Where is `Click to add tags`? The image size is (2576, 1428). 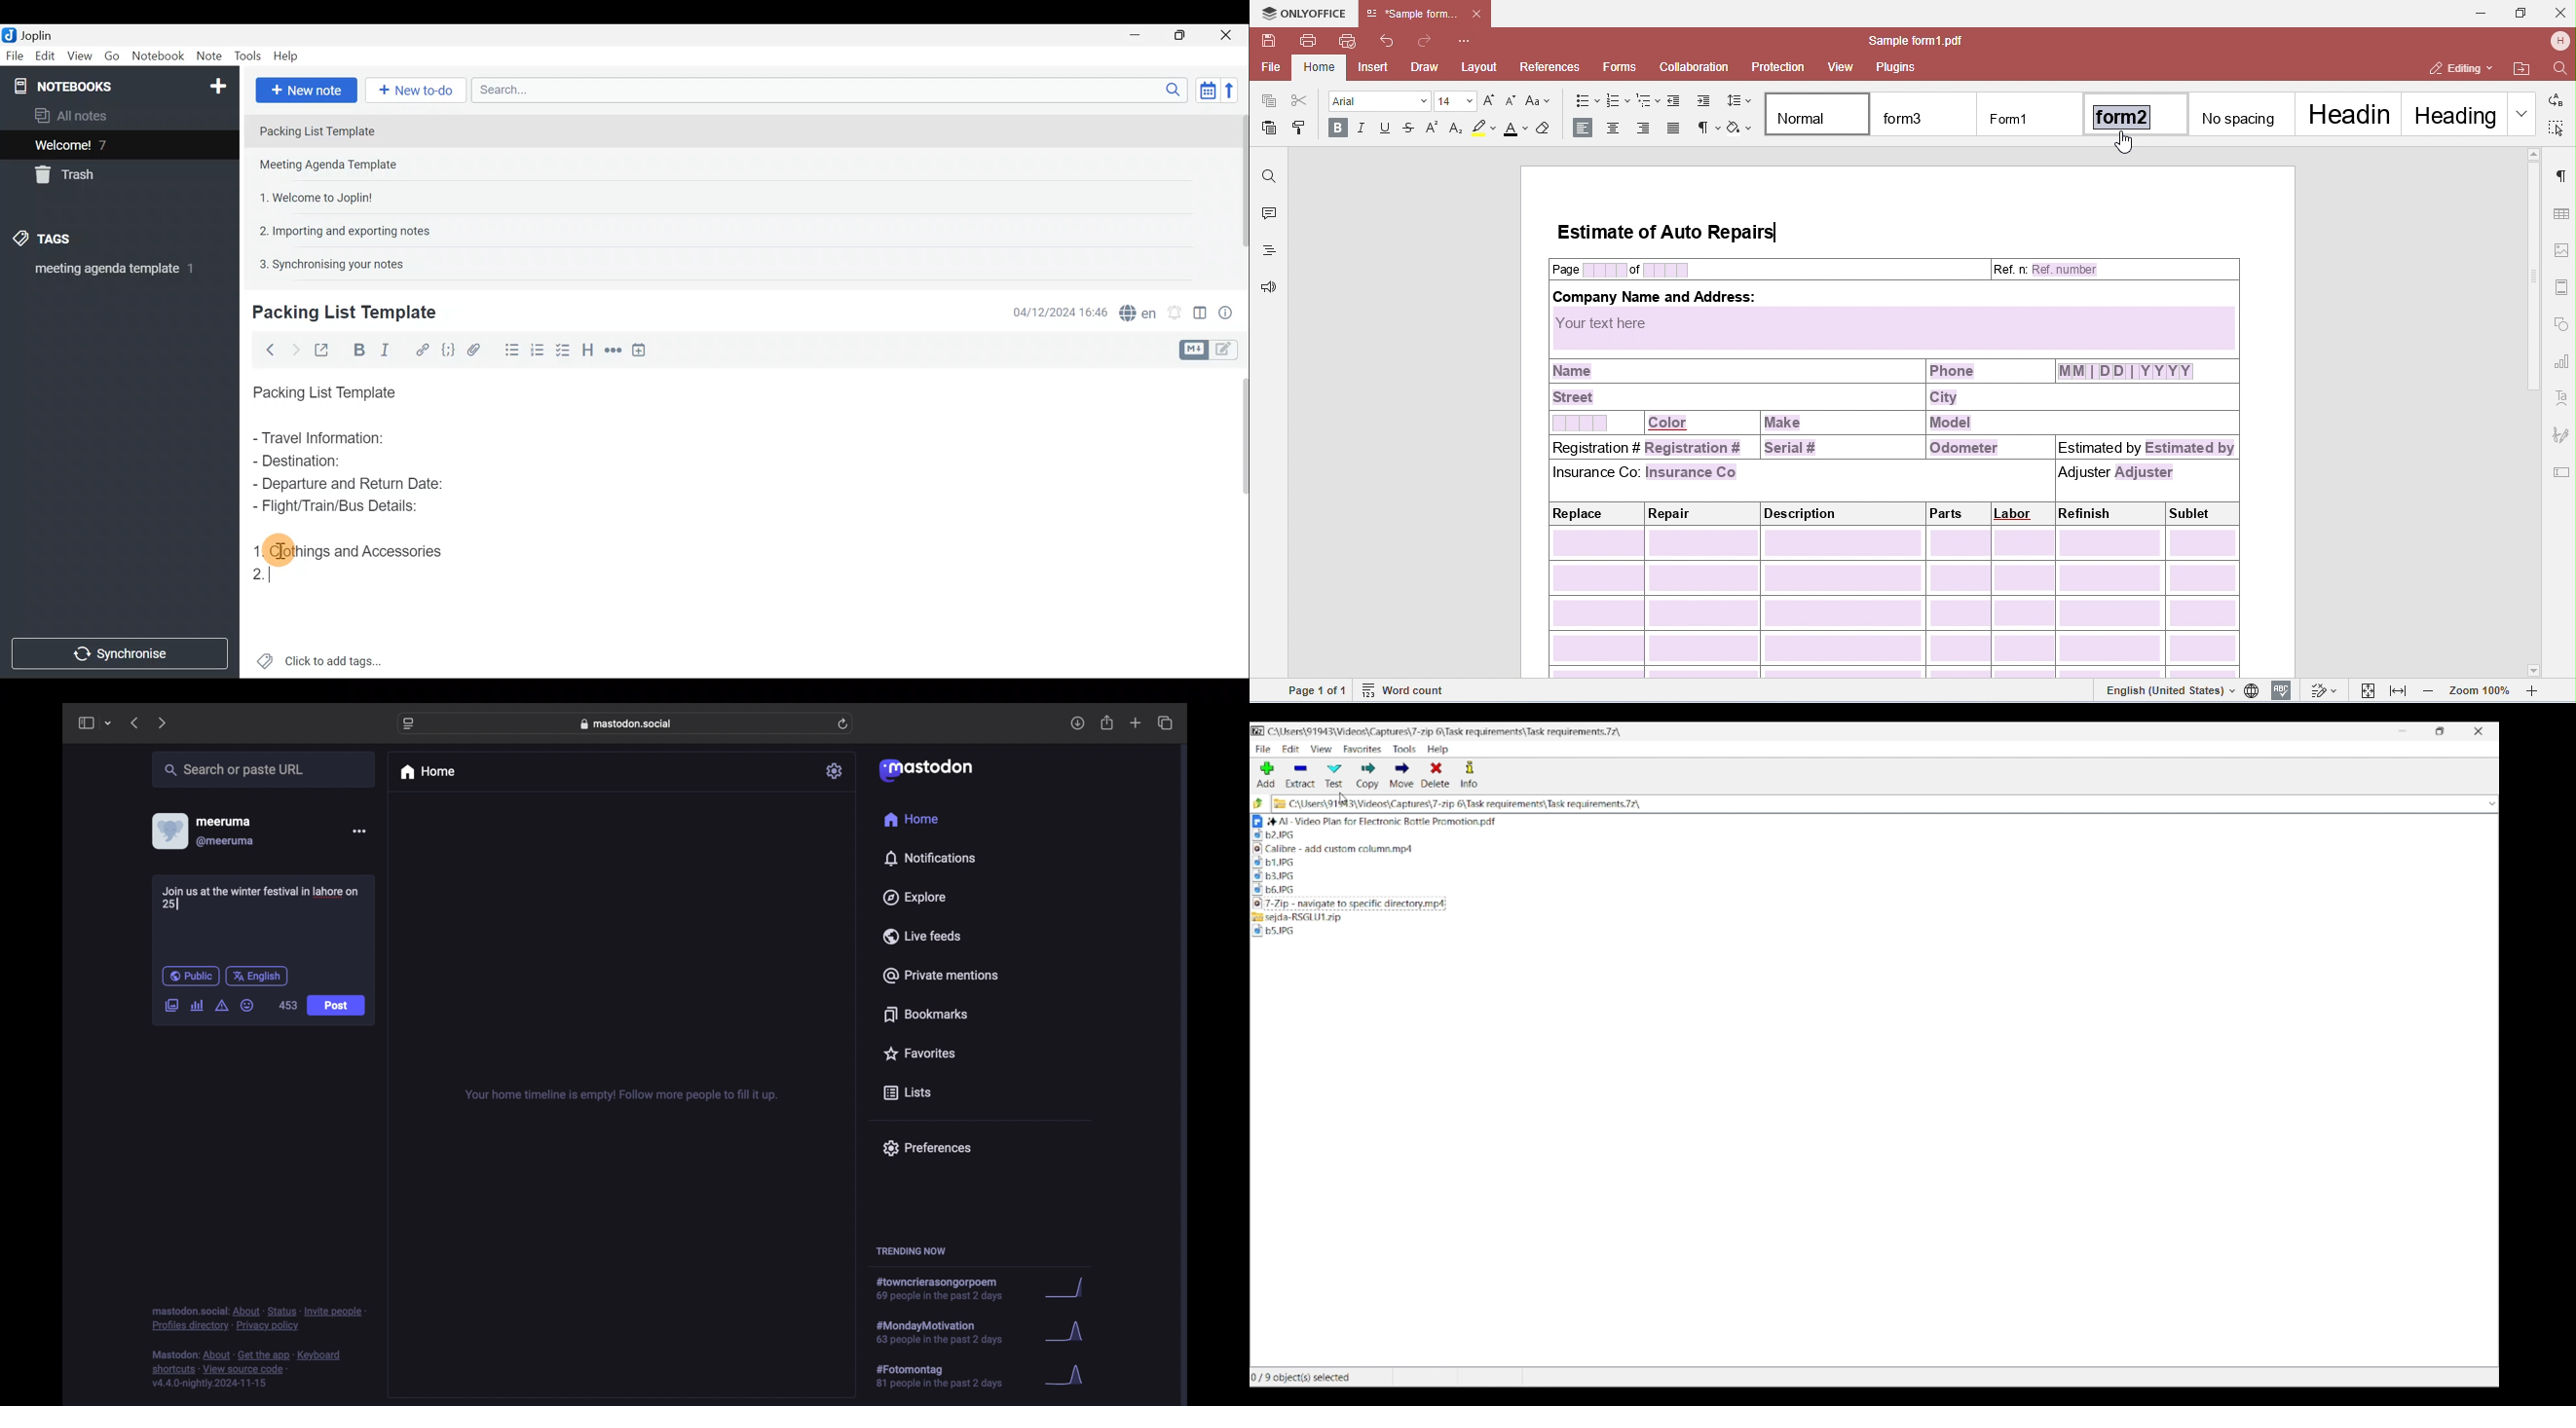
Click to add tags is located at coordinates (320, 657).